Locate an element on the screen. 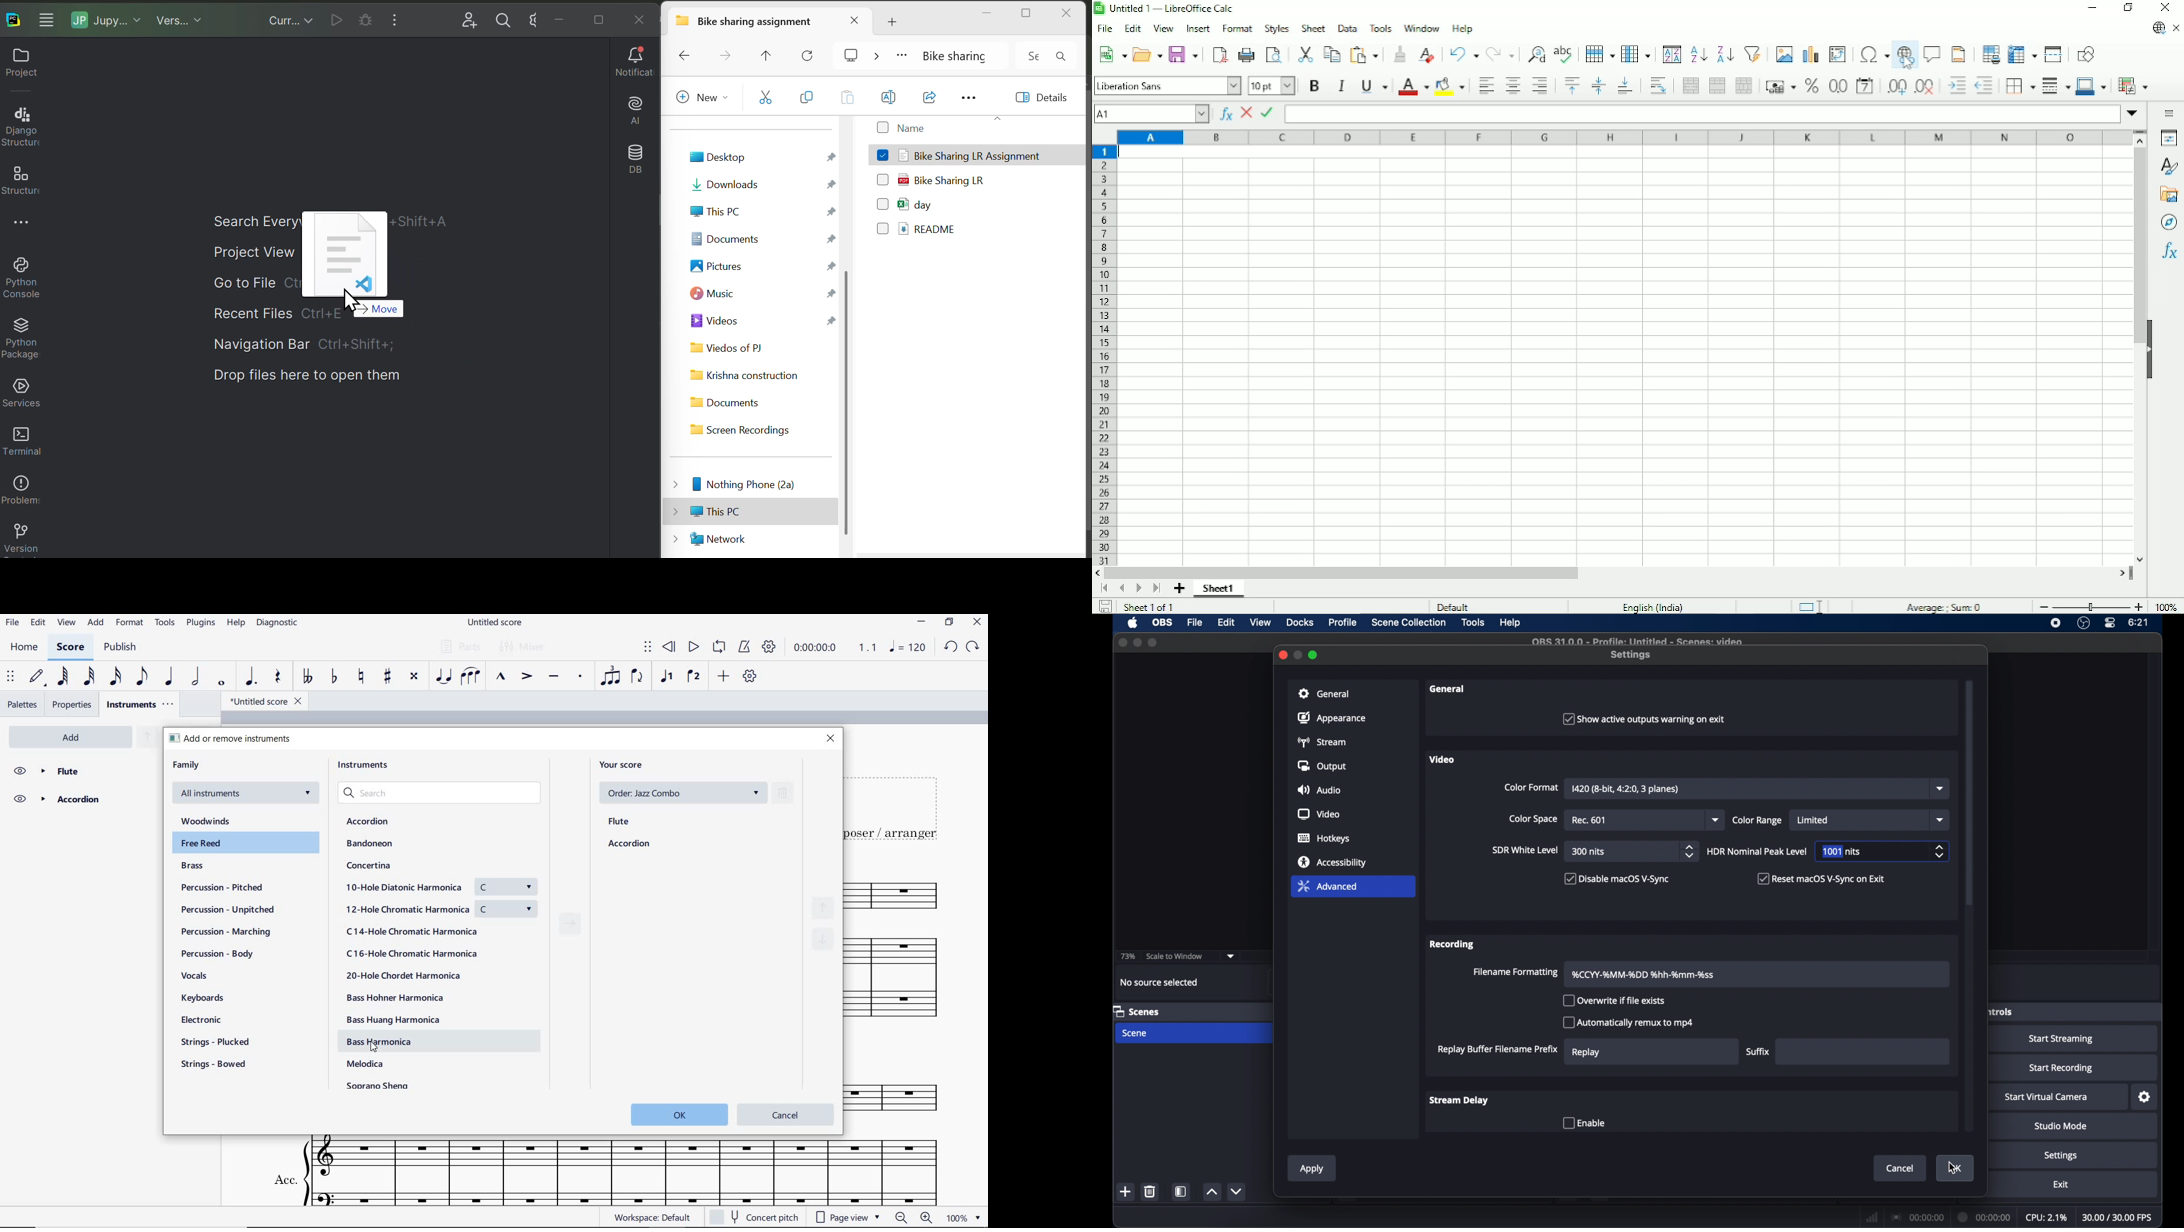  cpu is located at coordinates (2048, 1217).